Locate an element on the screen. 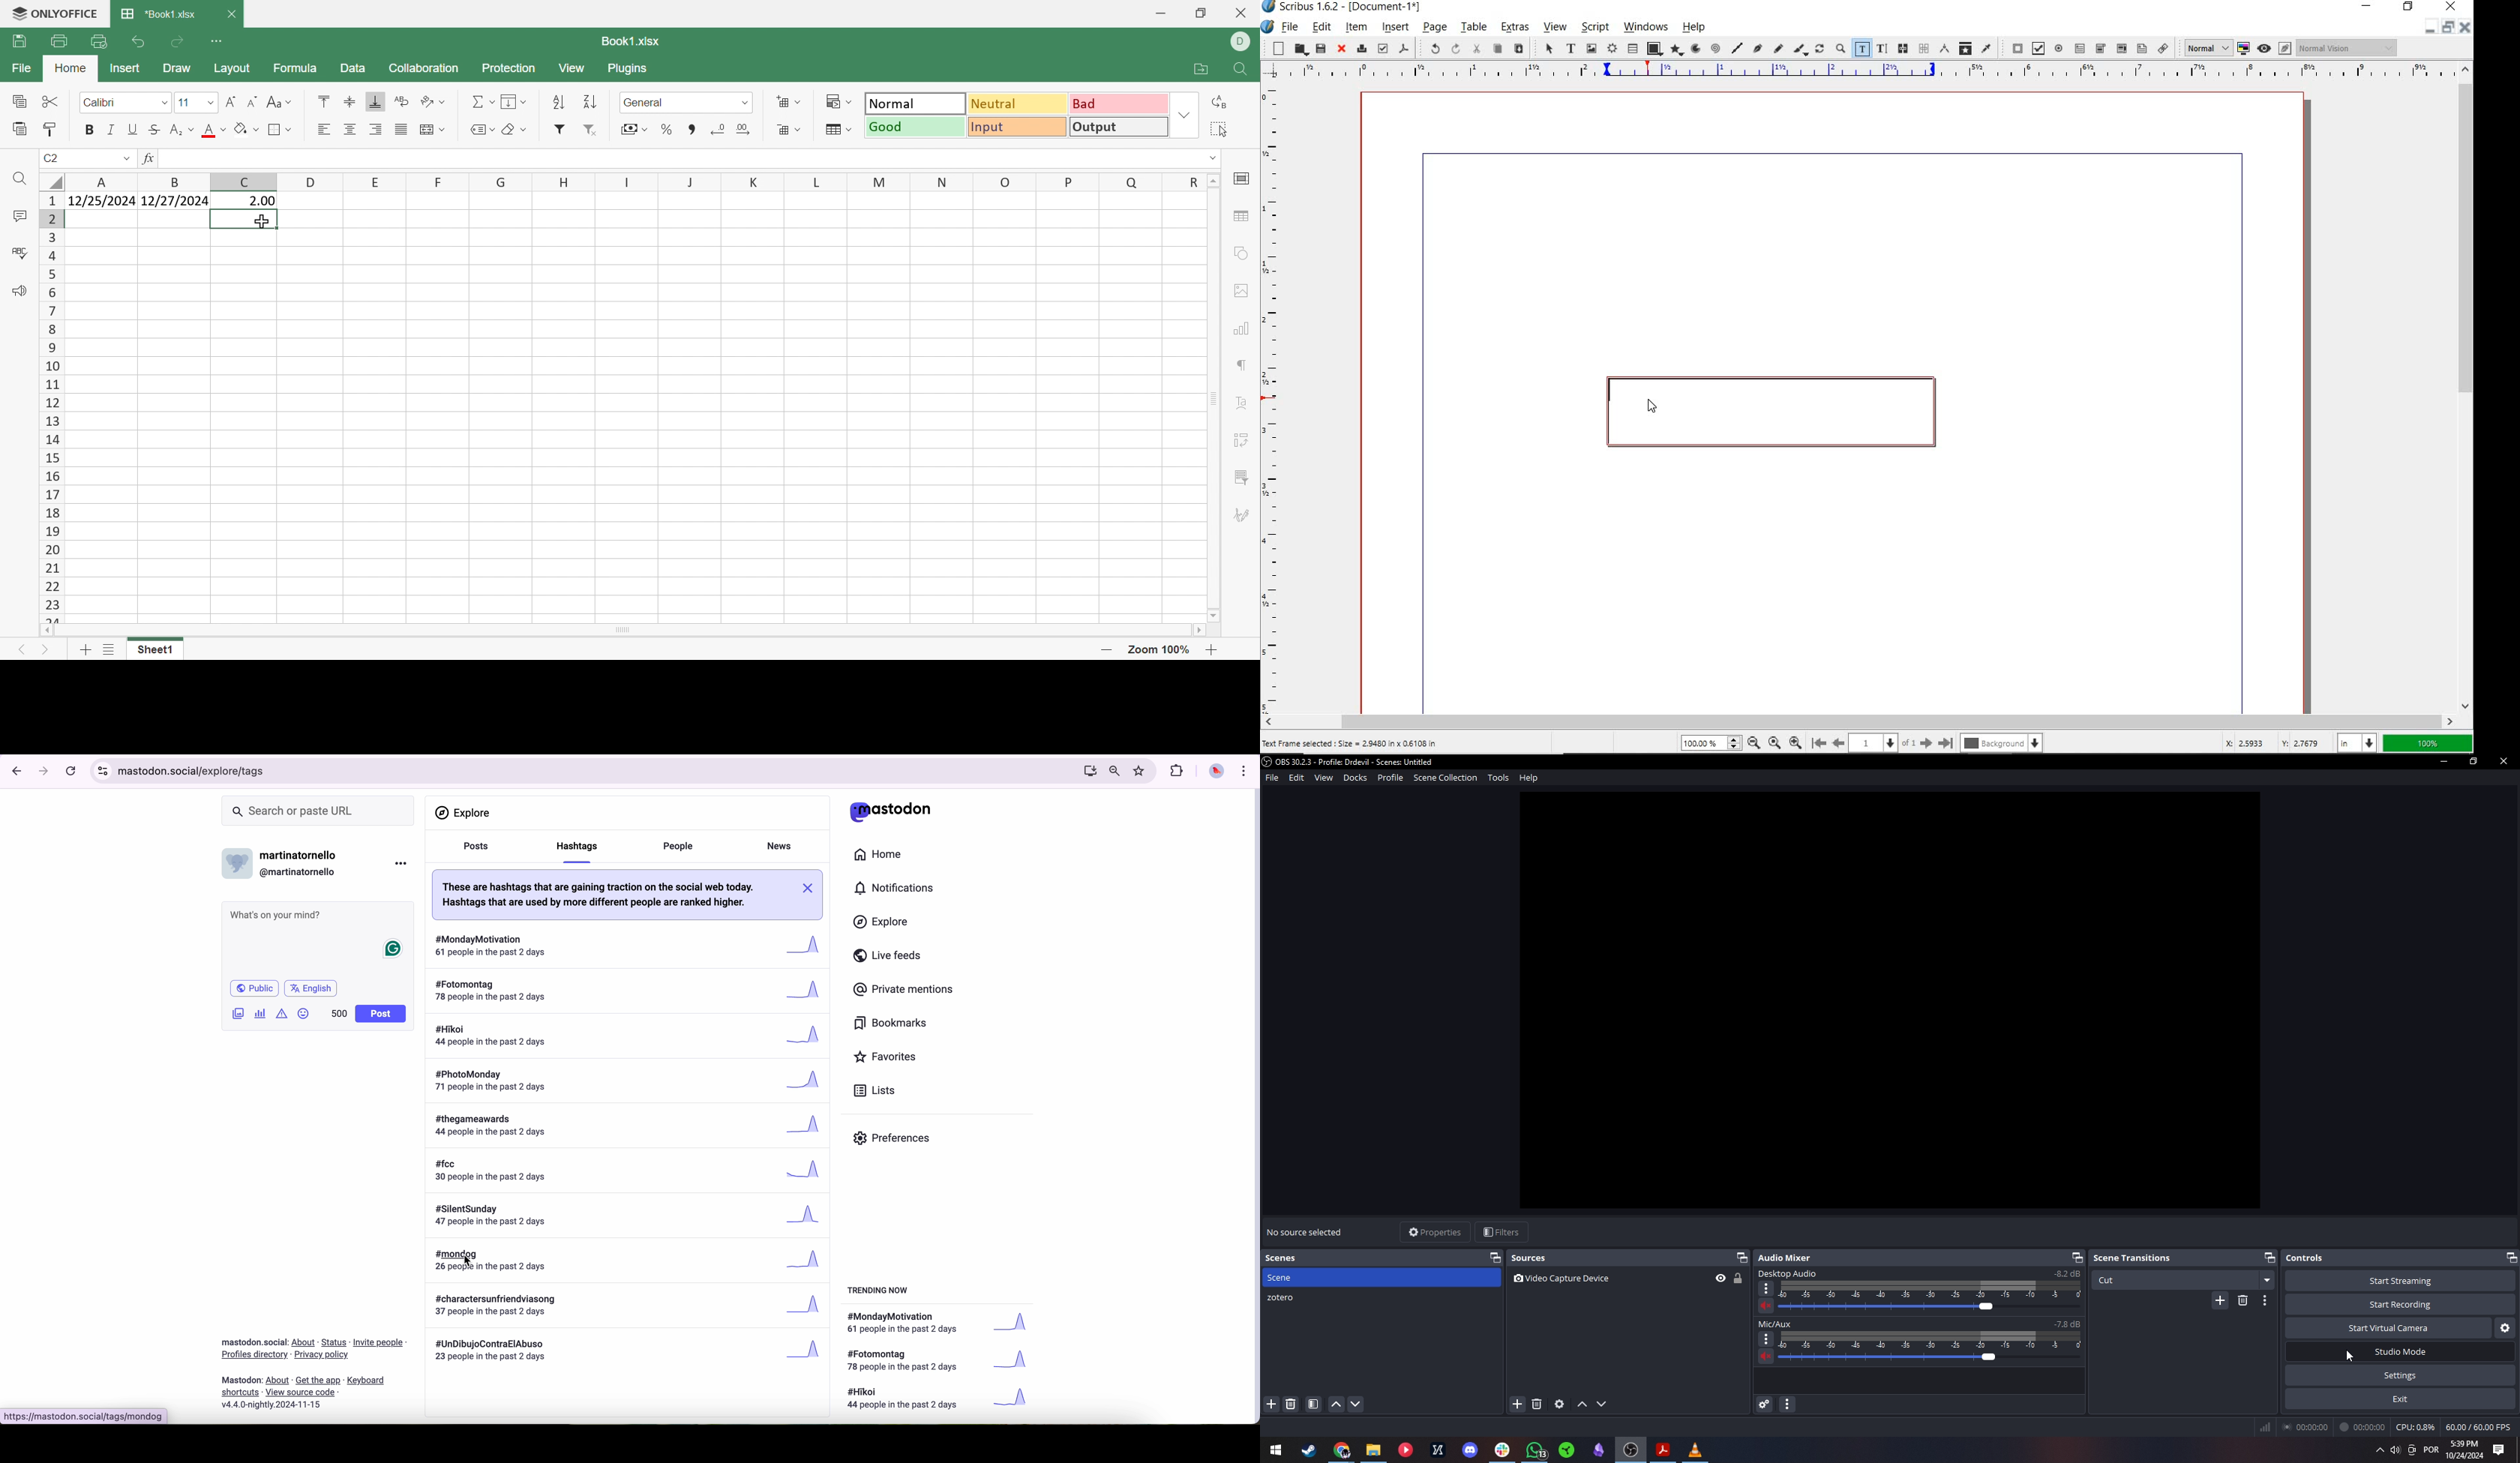 This screenshot has height=1484, width=2520. Output is located at coordinates (1118, 126).